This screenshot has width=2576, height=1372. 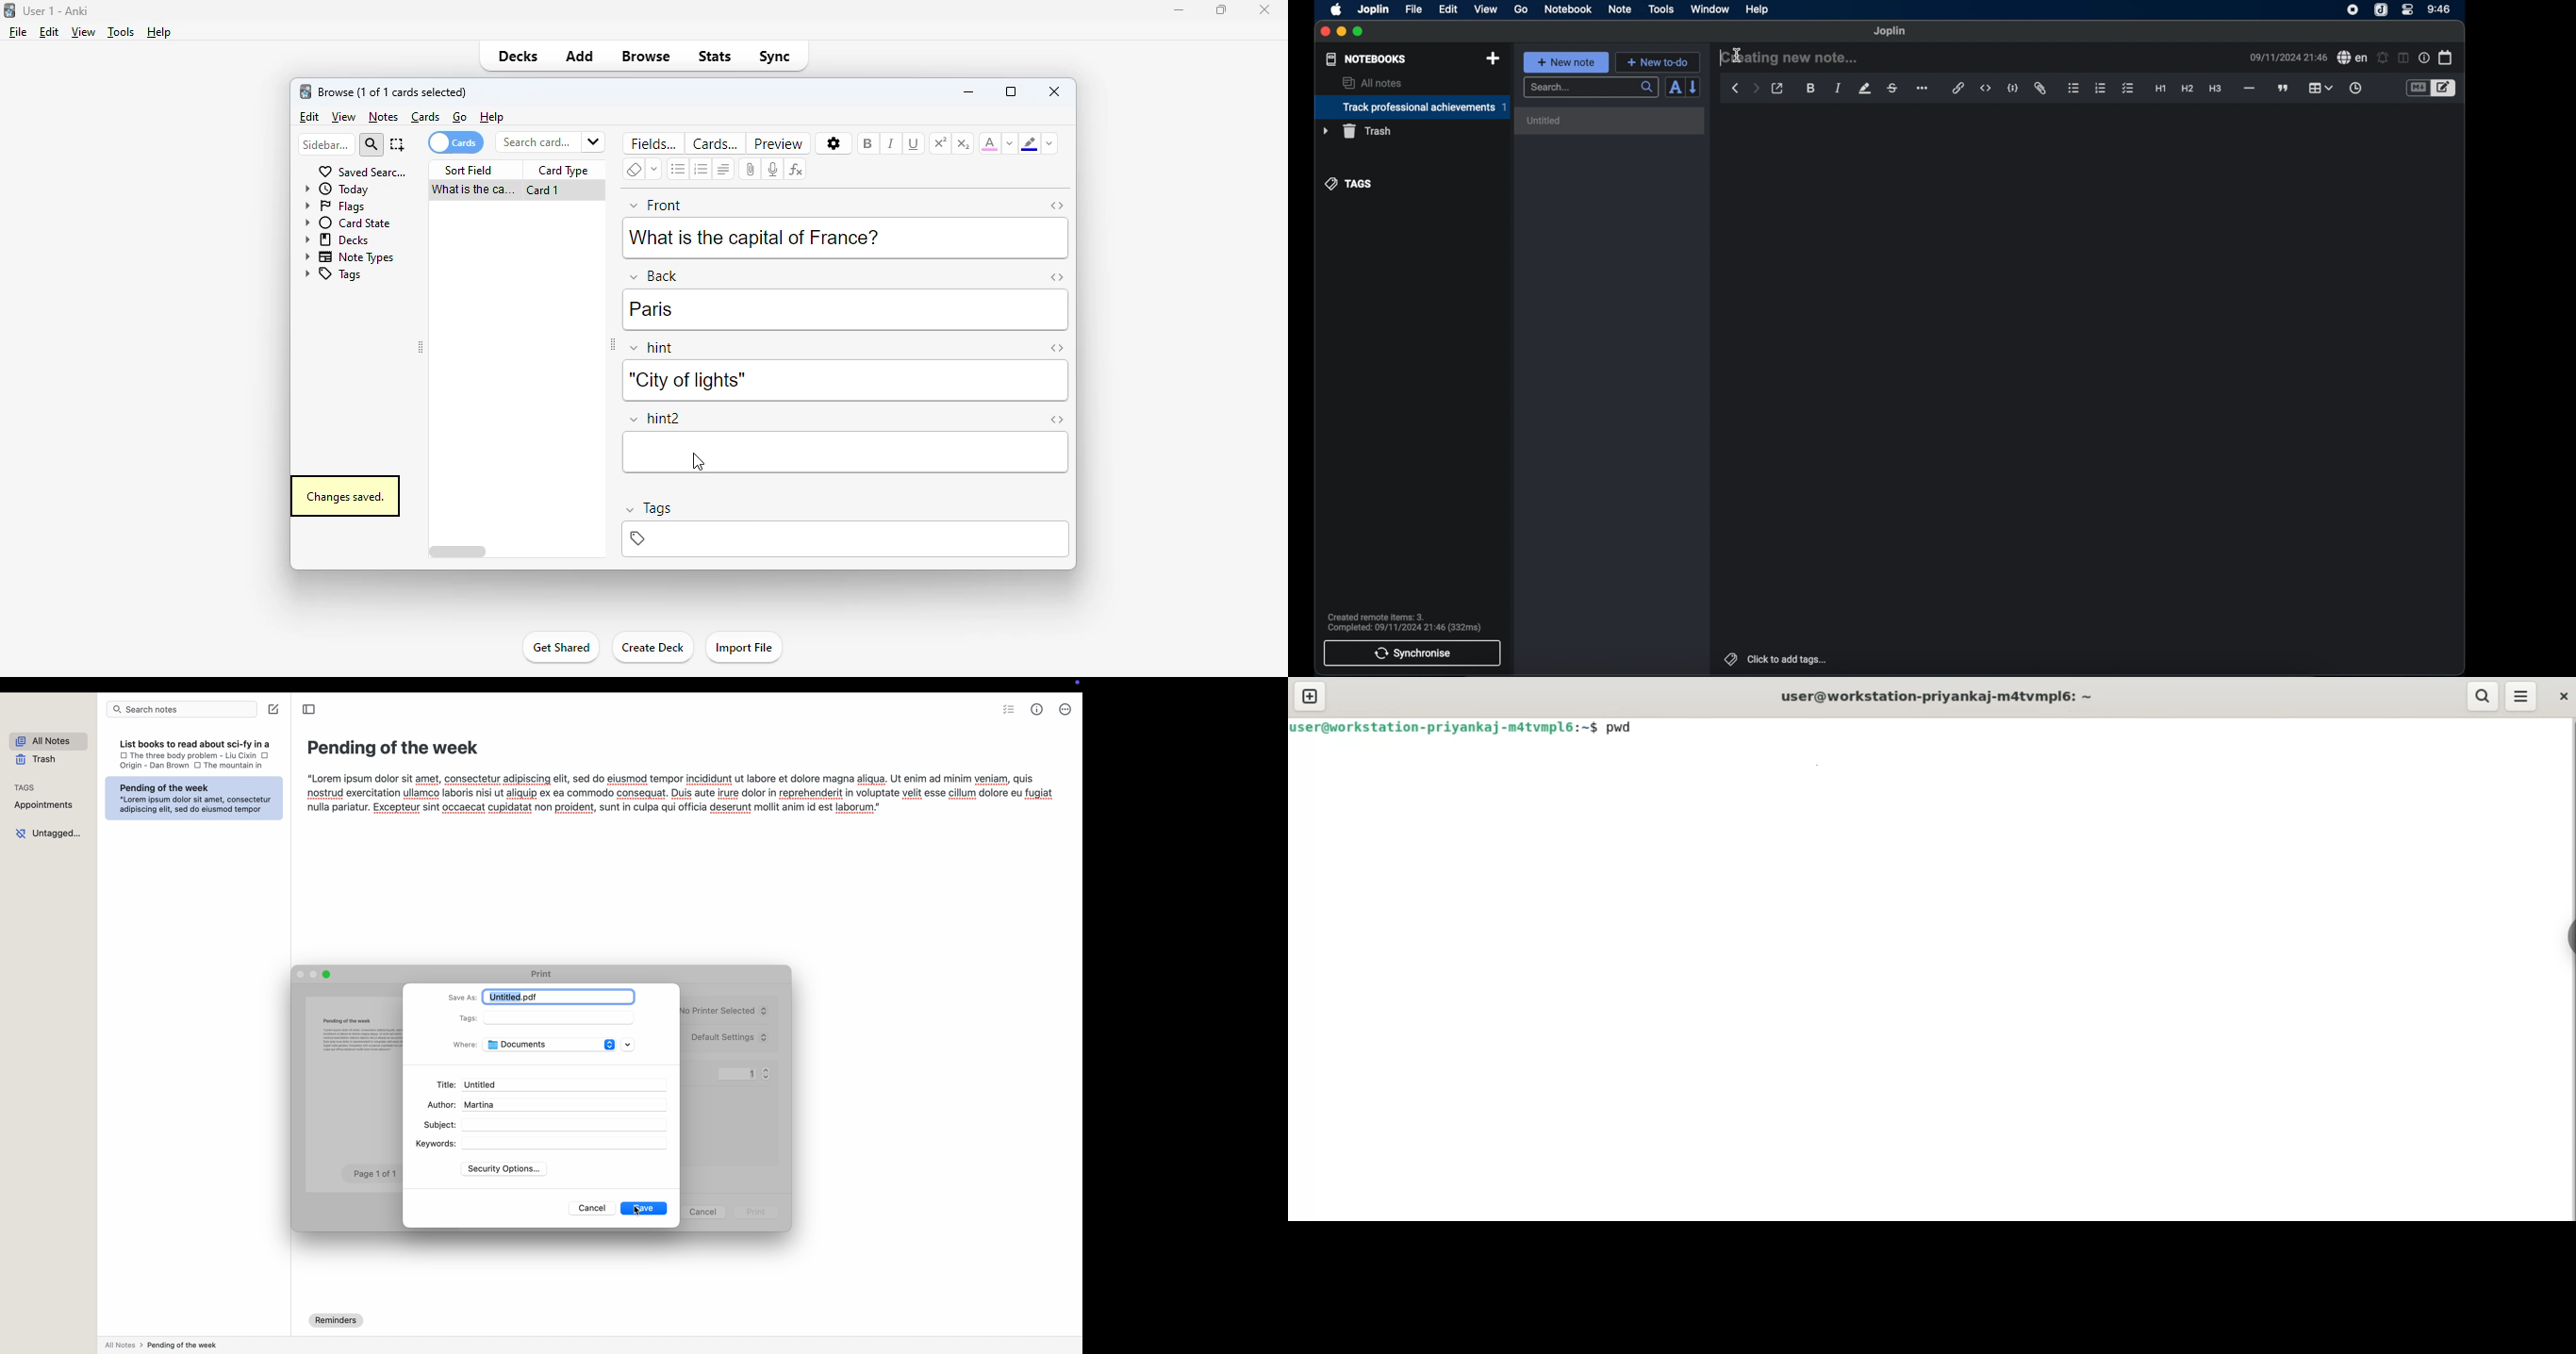 What do you see at coordinates (634, 1212) in the screenshot?
I see `cursor` at bounding box center [634, 1212].